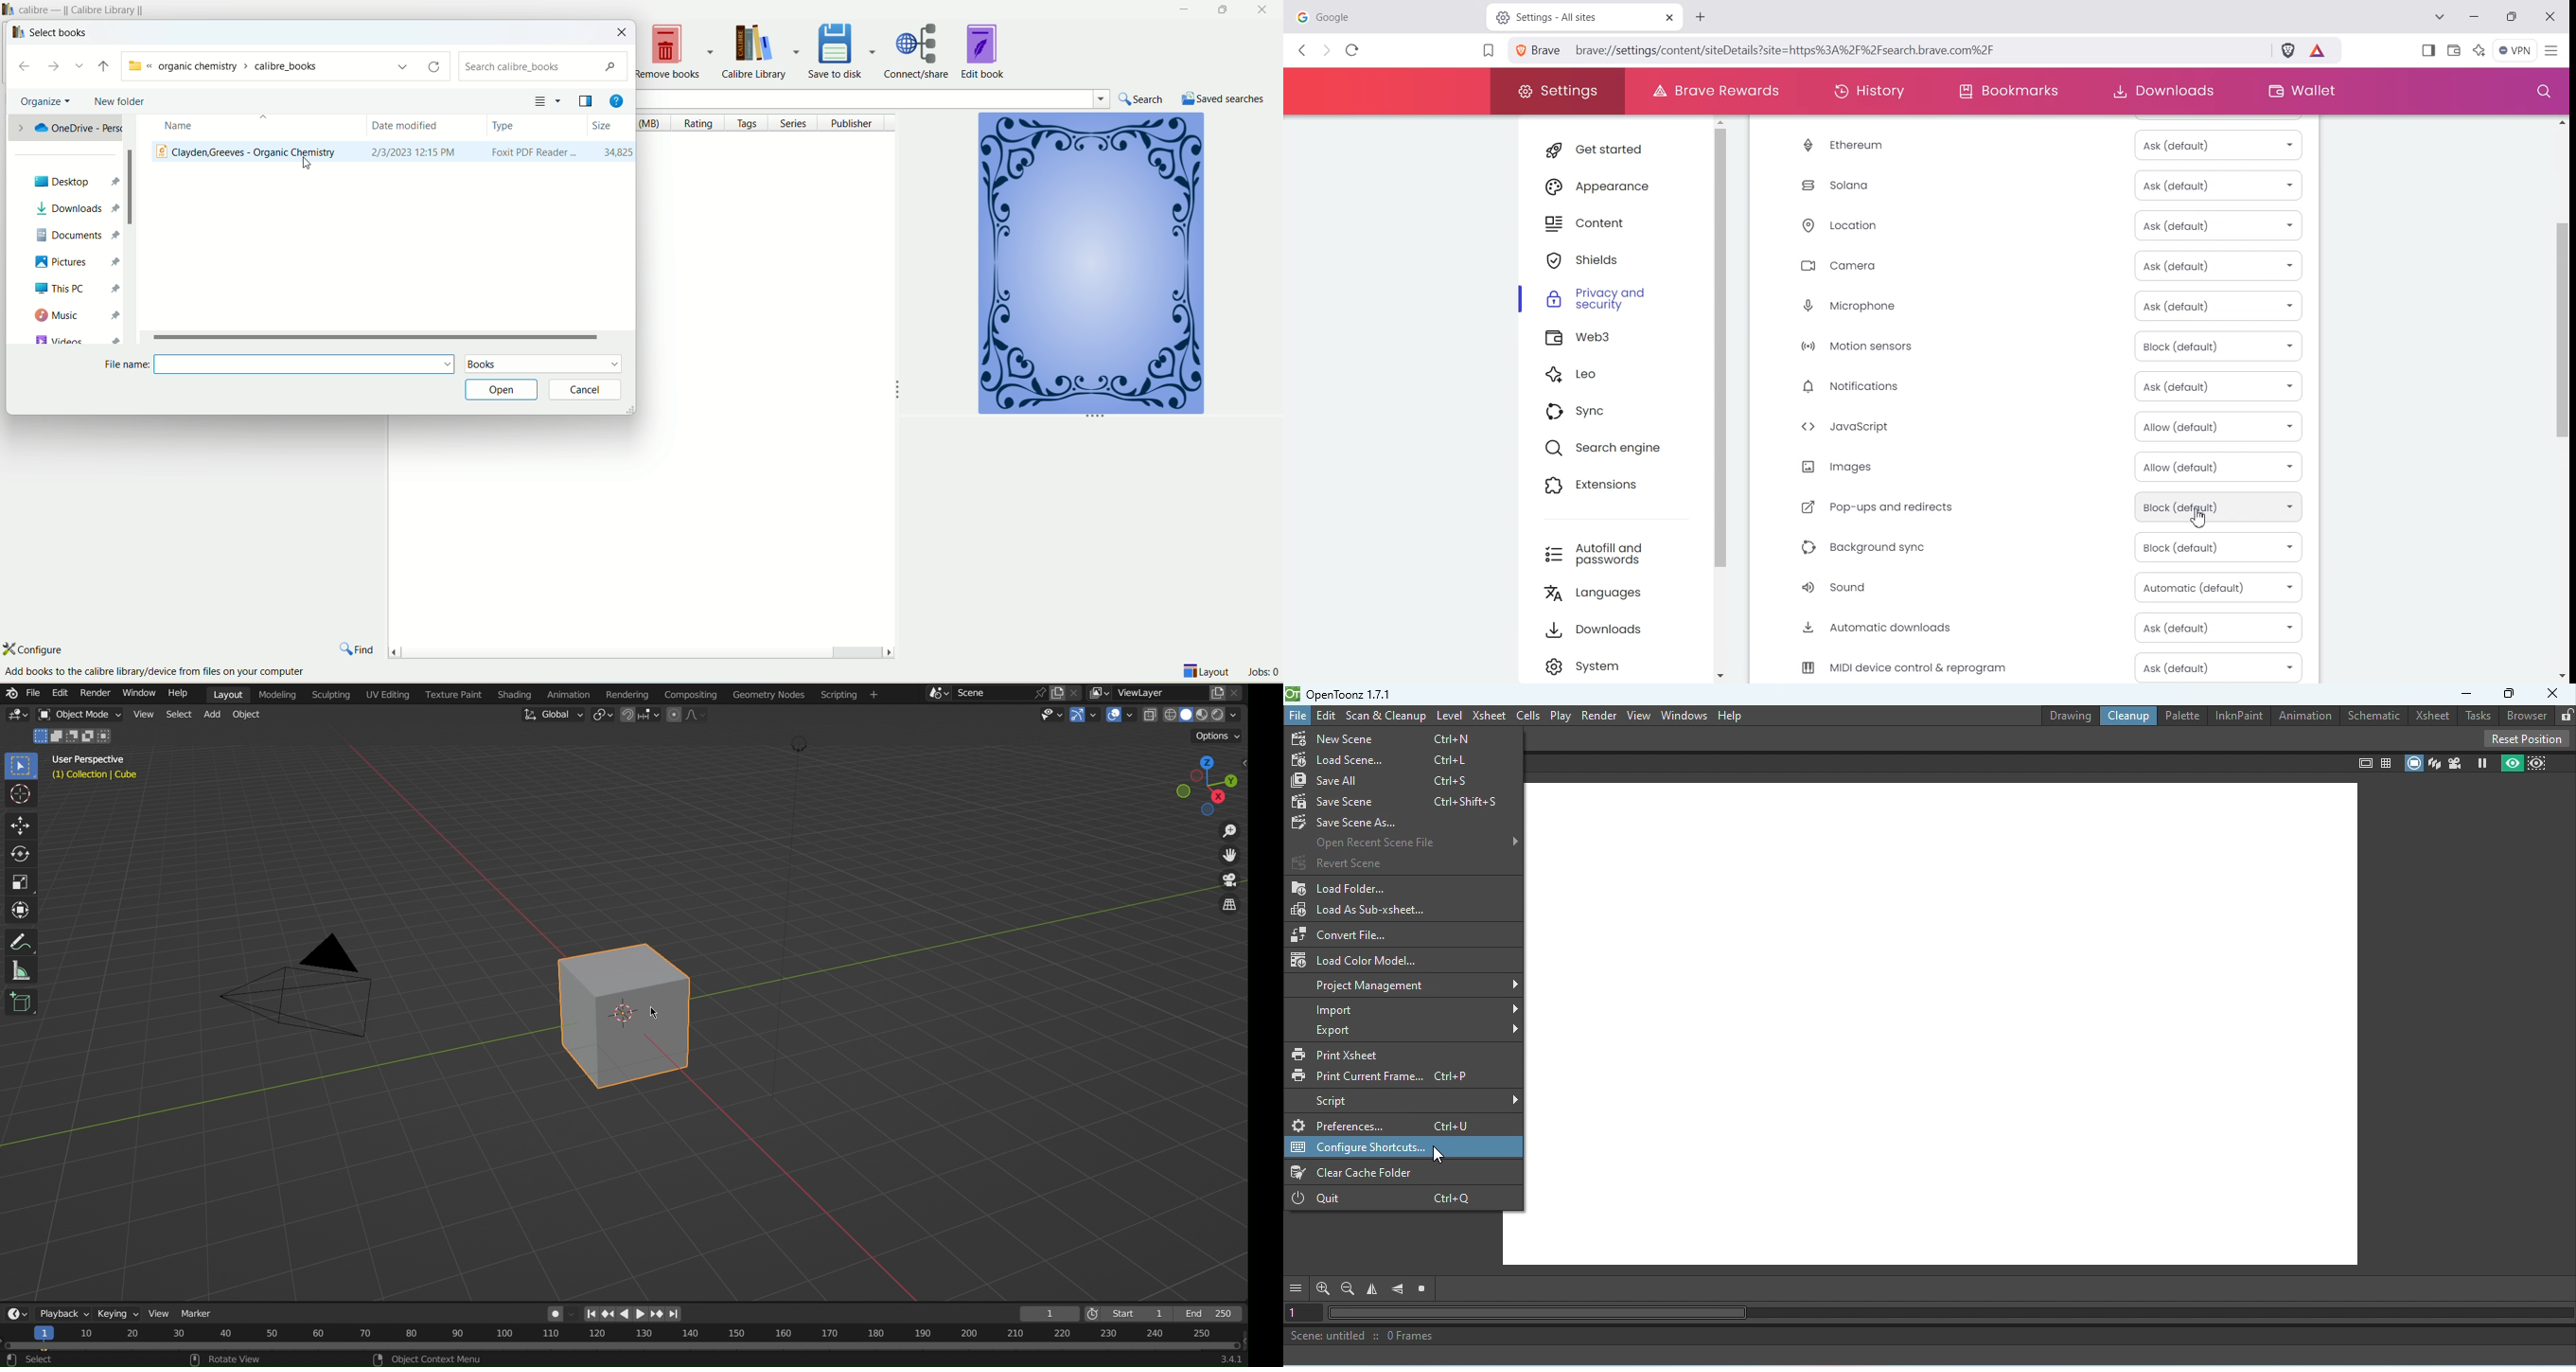 The image size is (2576, 1372). Describe the element at coordinates (432, 1359) in the screenshot. I see `object context menu` at that location.